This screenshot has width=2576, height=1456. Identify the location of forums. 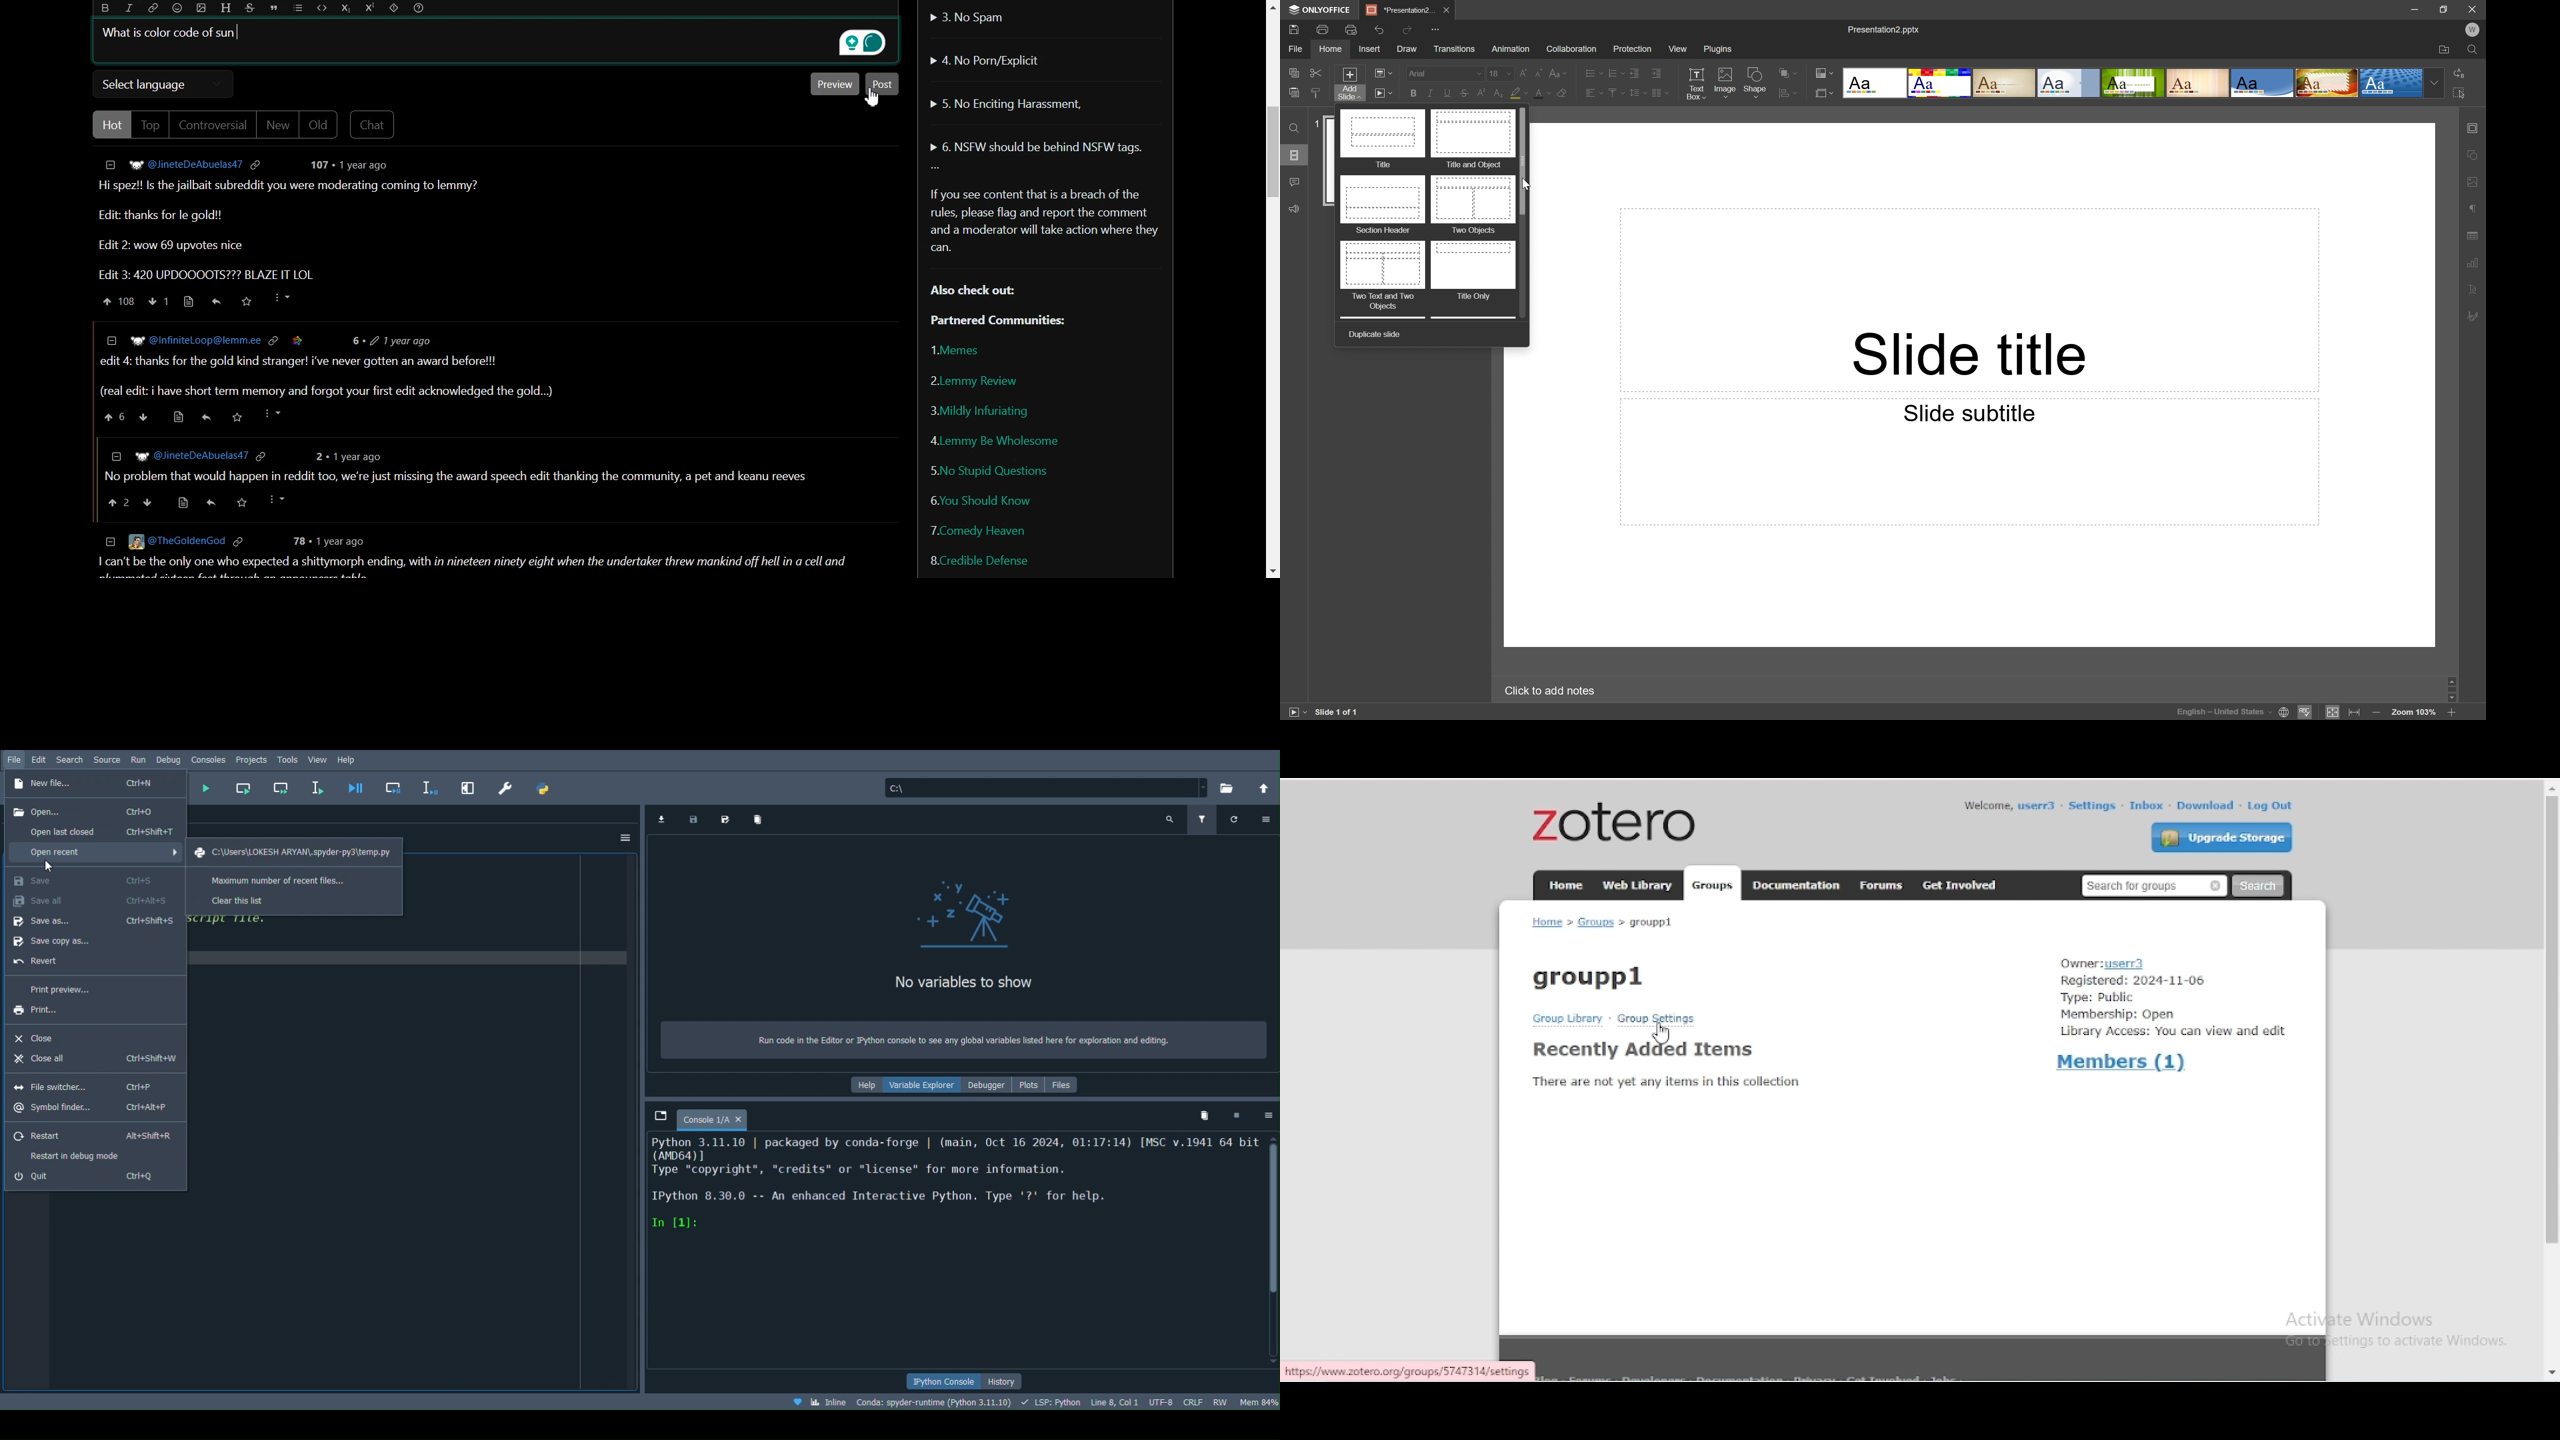
(1882, 885).